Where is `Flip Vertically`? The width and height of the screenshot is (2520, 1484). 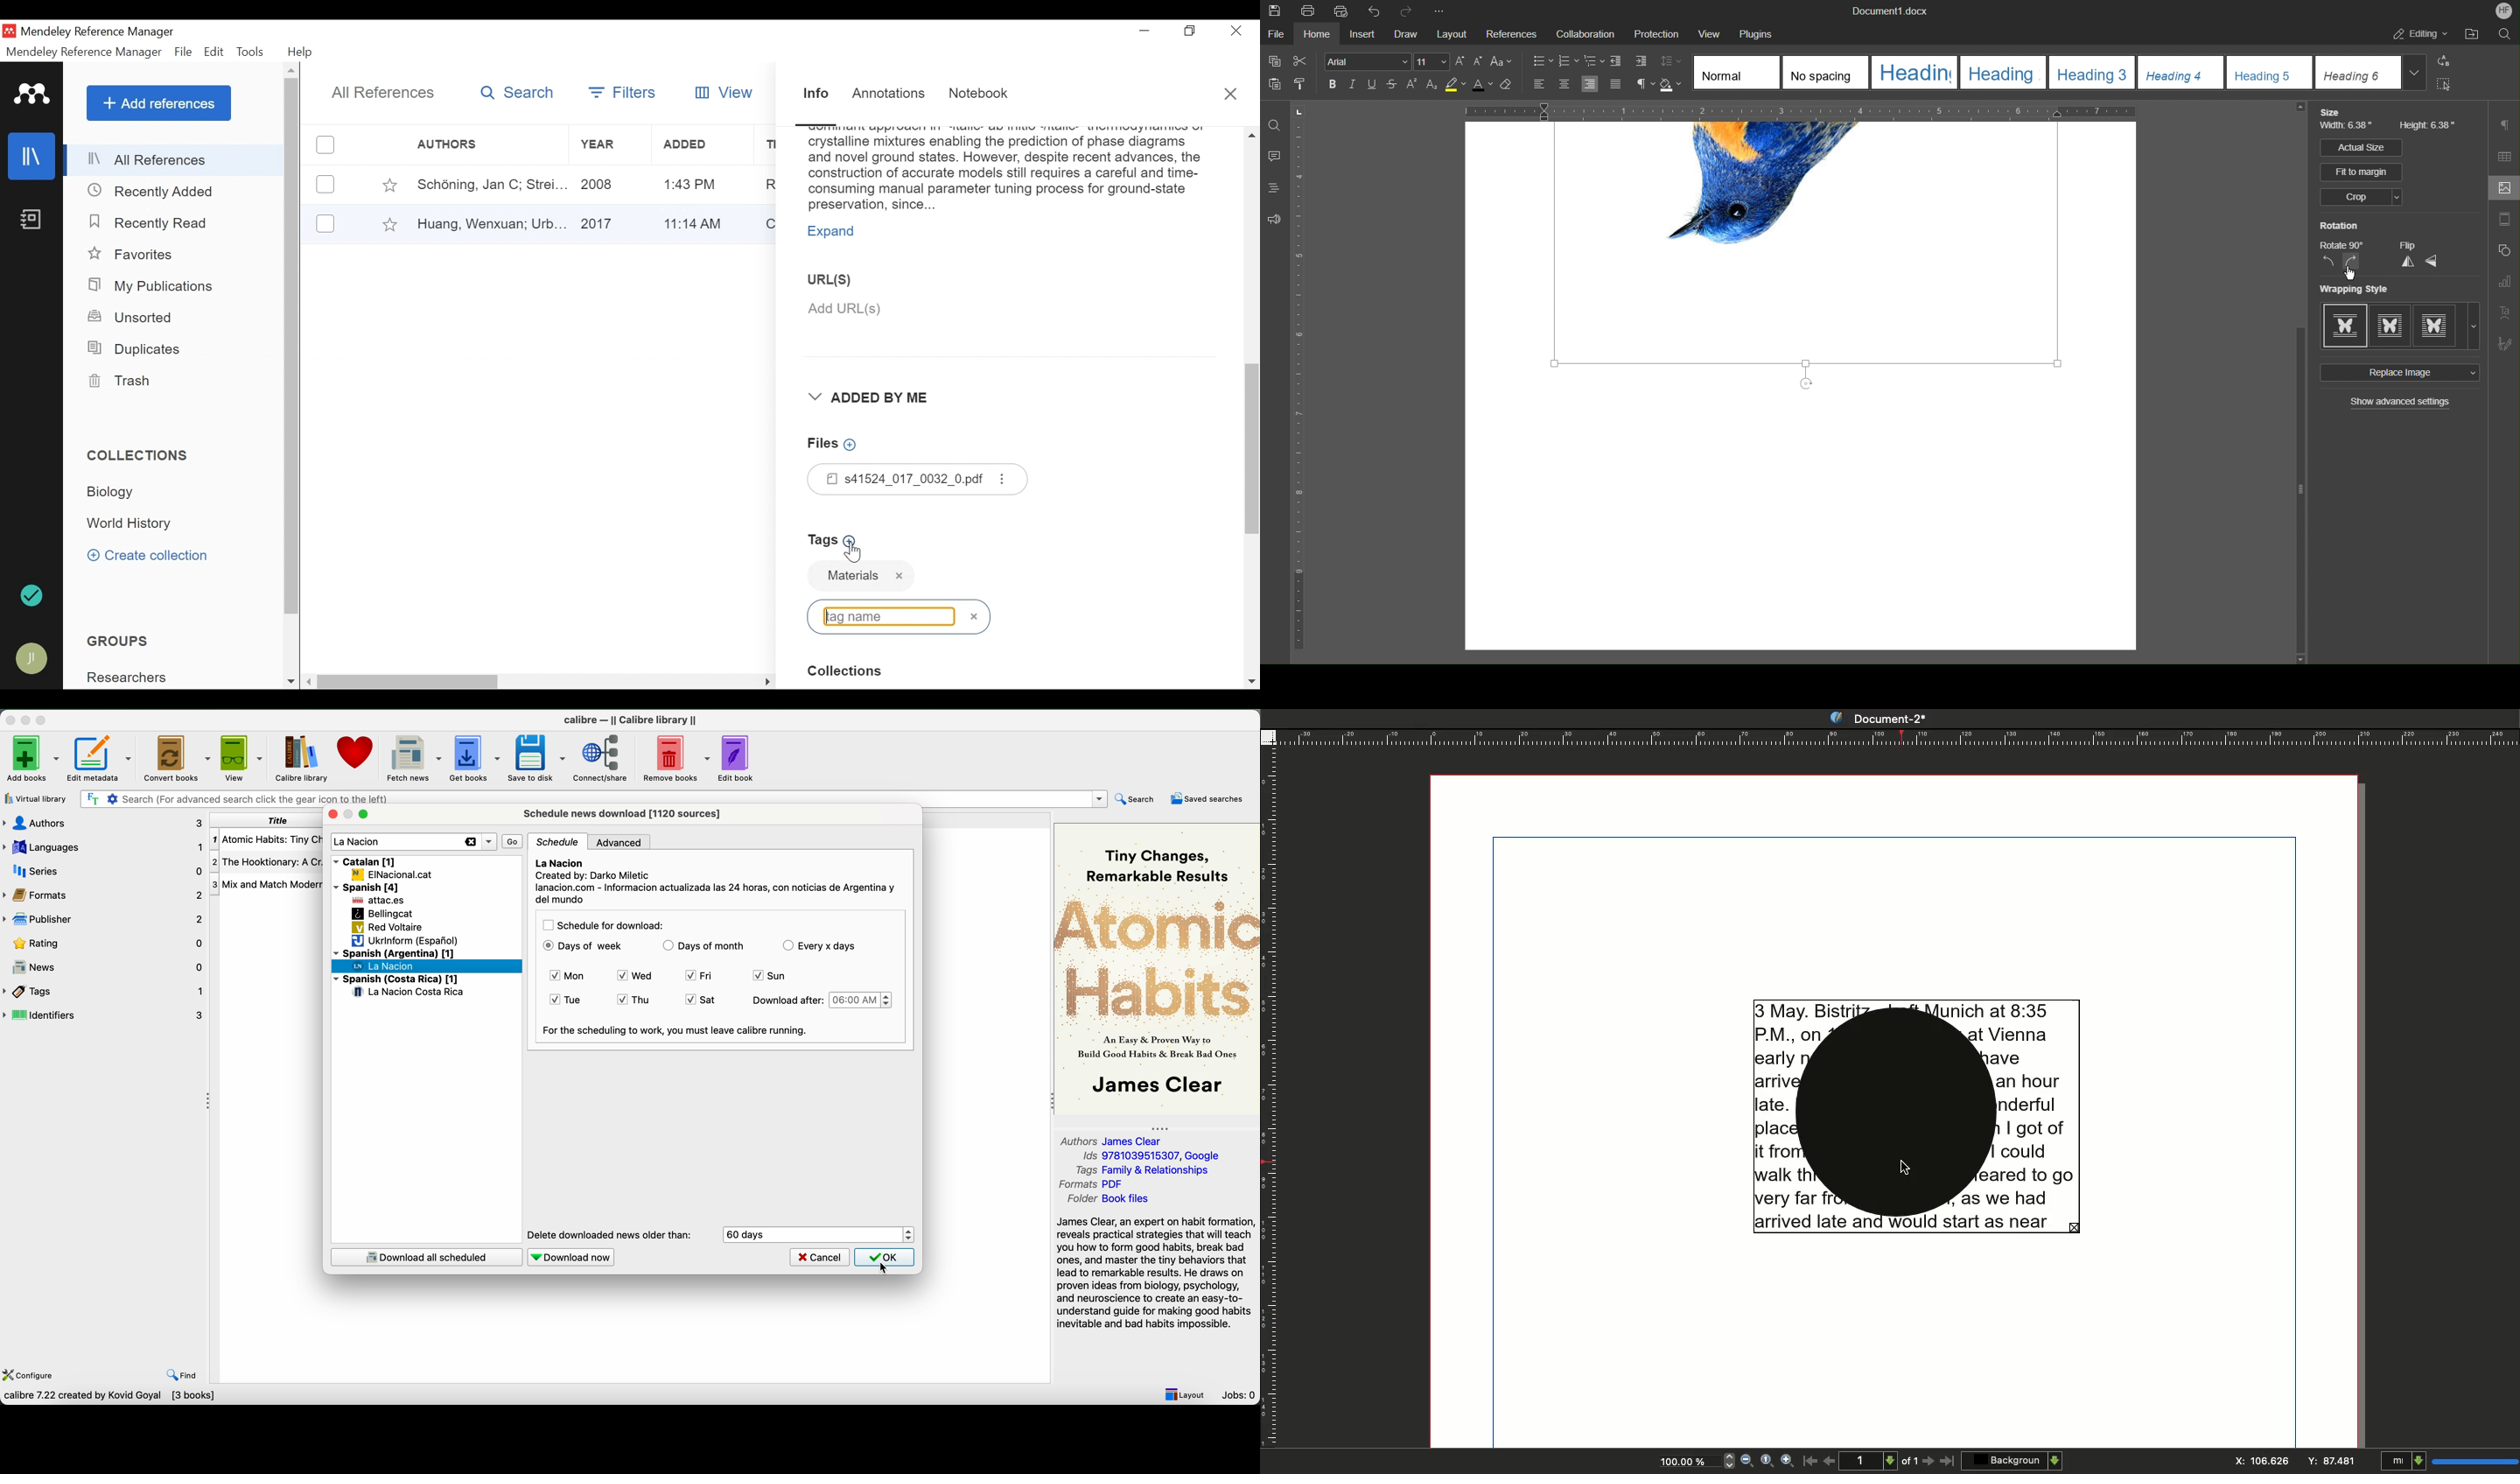
Flip Vertically is located at coordinates (2407, 262).